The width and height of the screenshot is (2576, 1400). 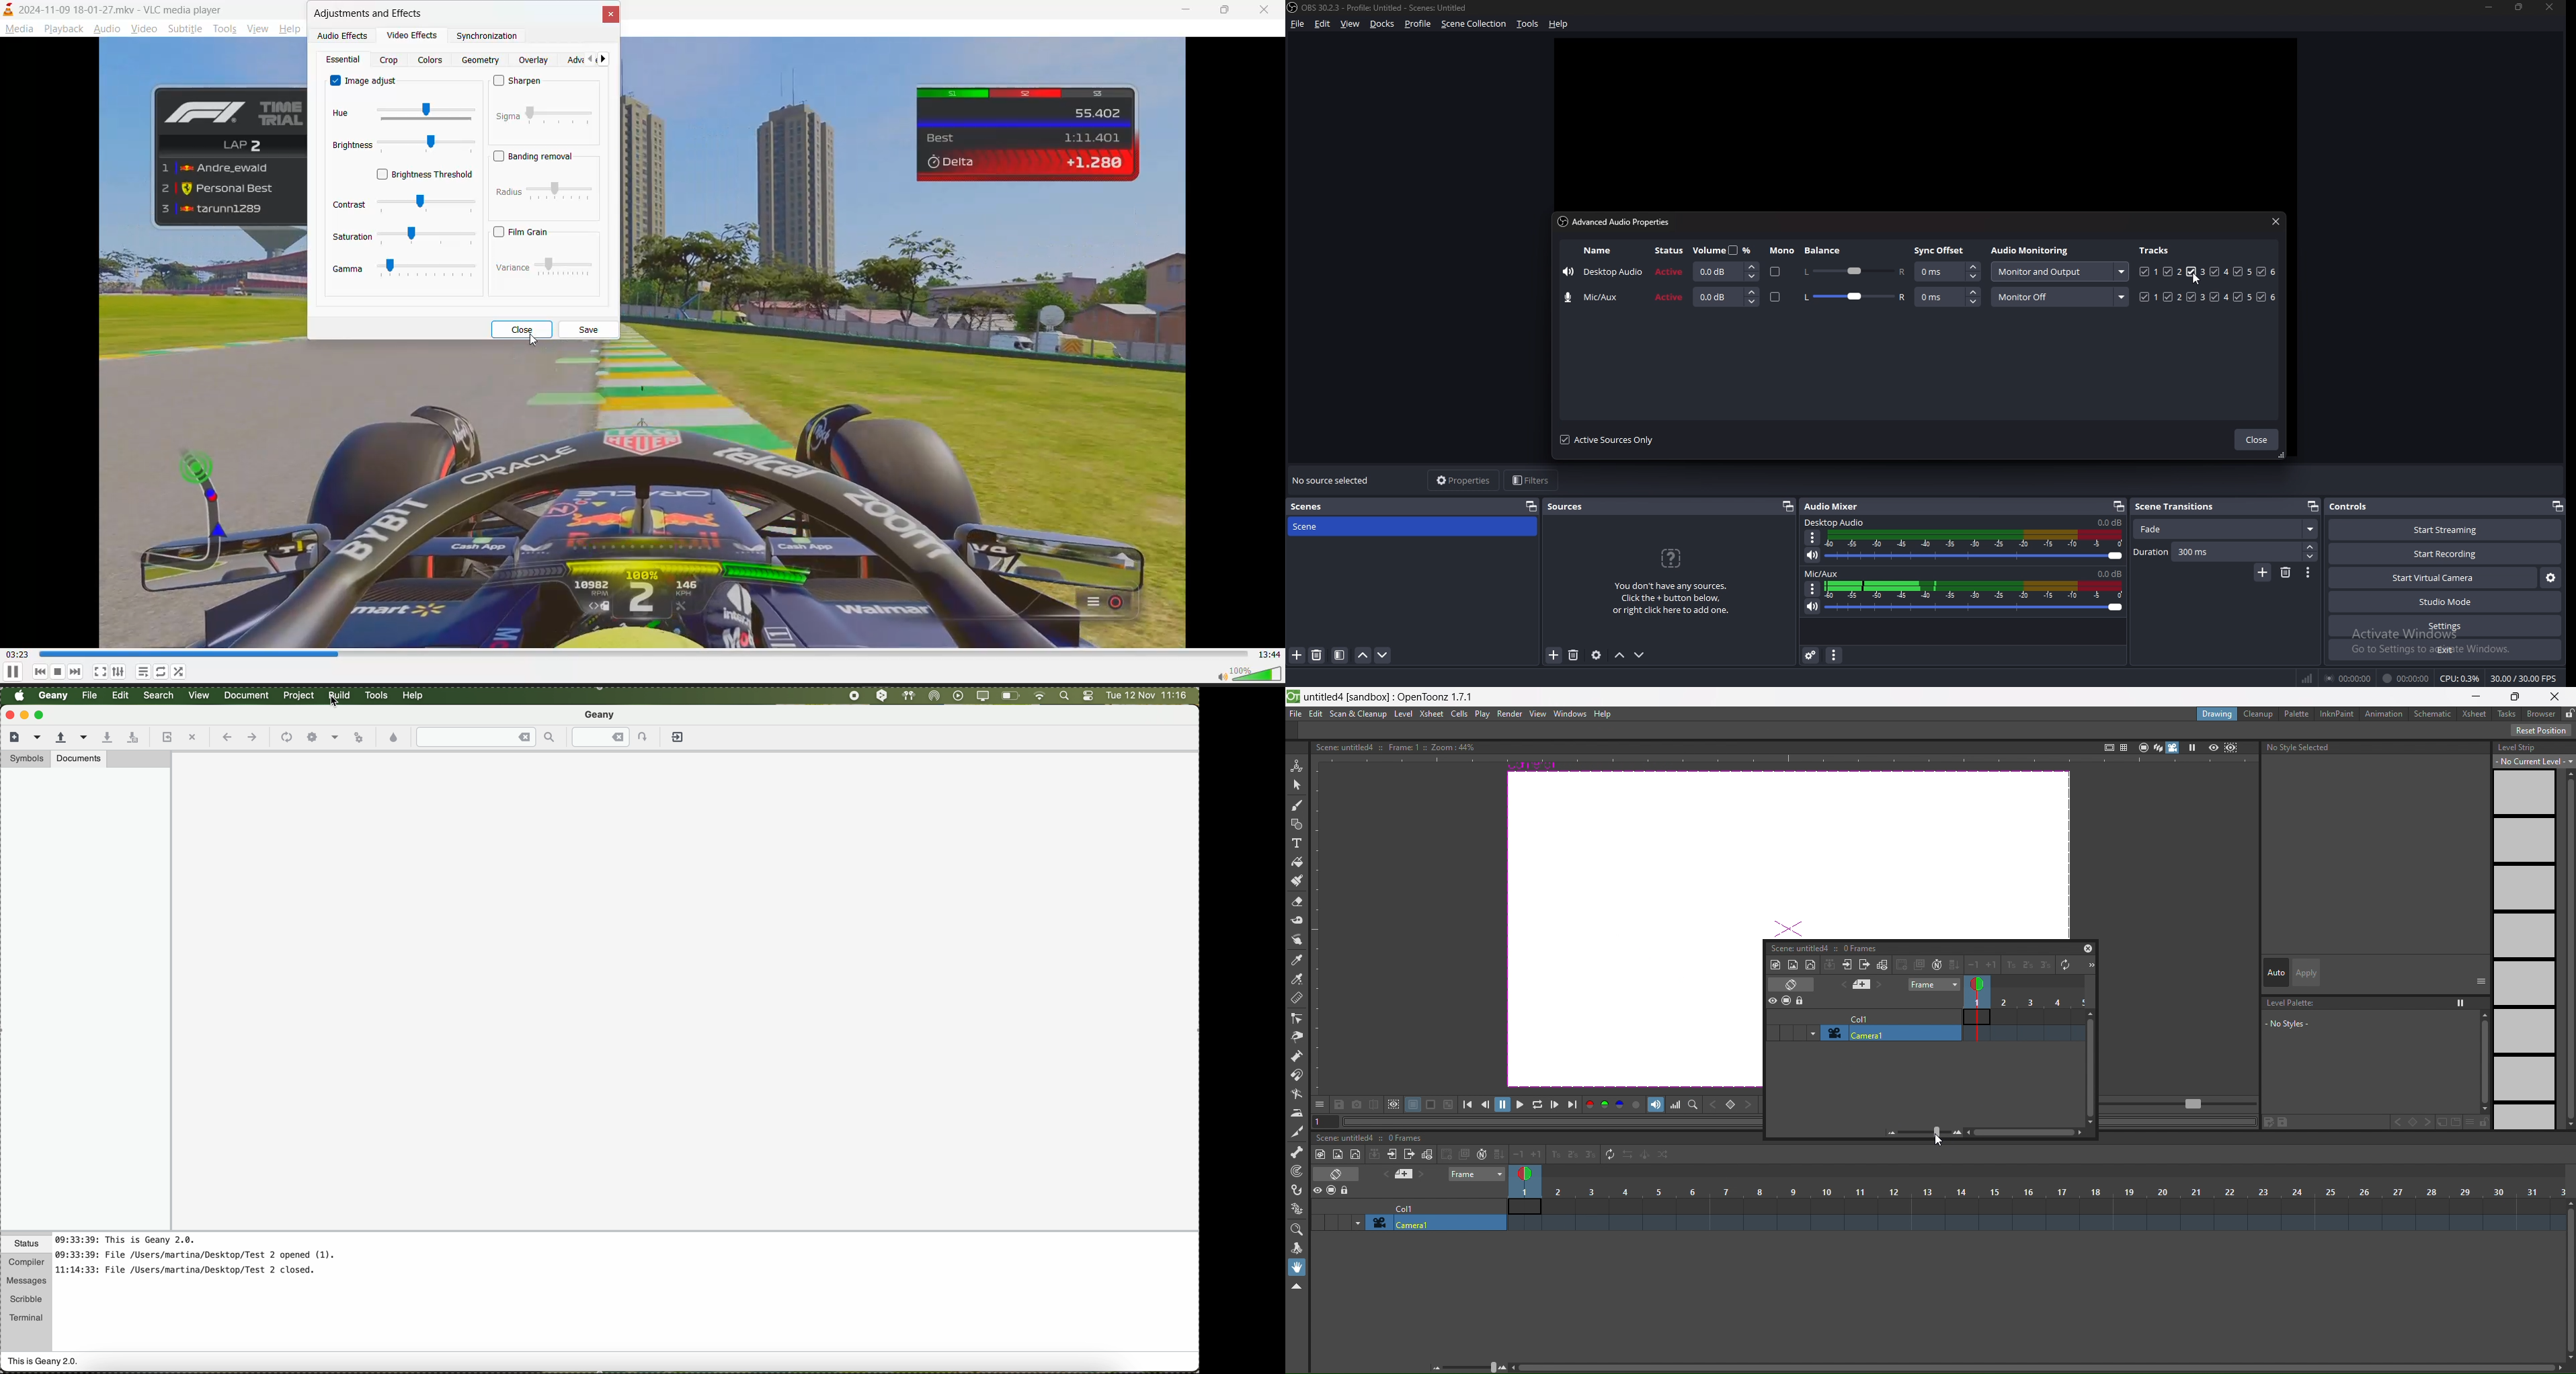 What do you see at coordinates (2209, 297) in the screenshot?
I see `tracks` at bounding box center [2209, 297].